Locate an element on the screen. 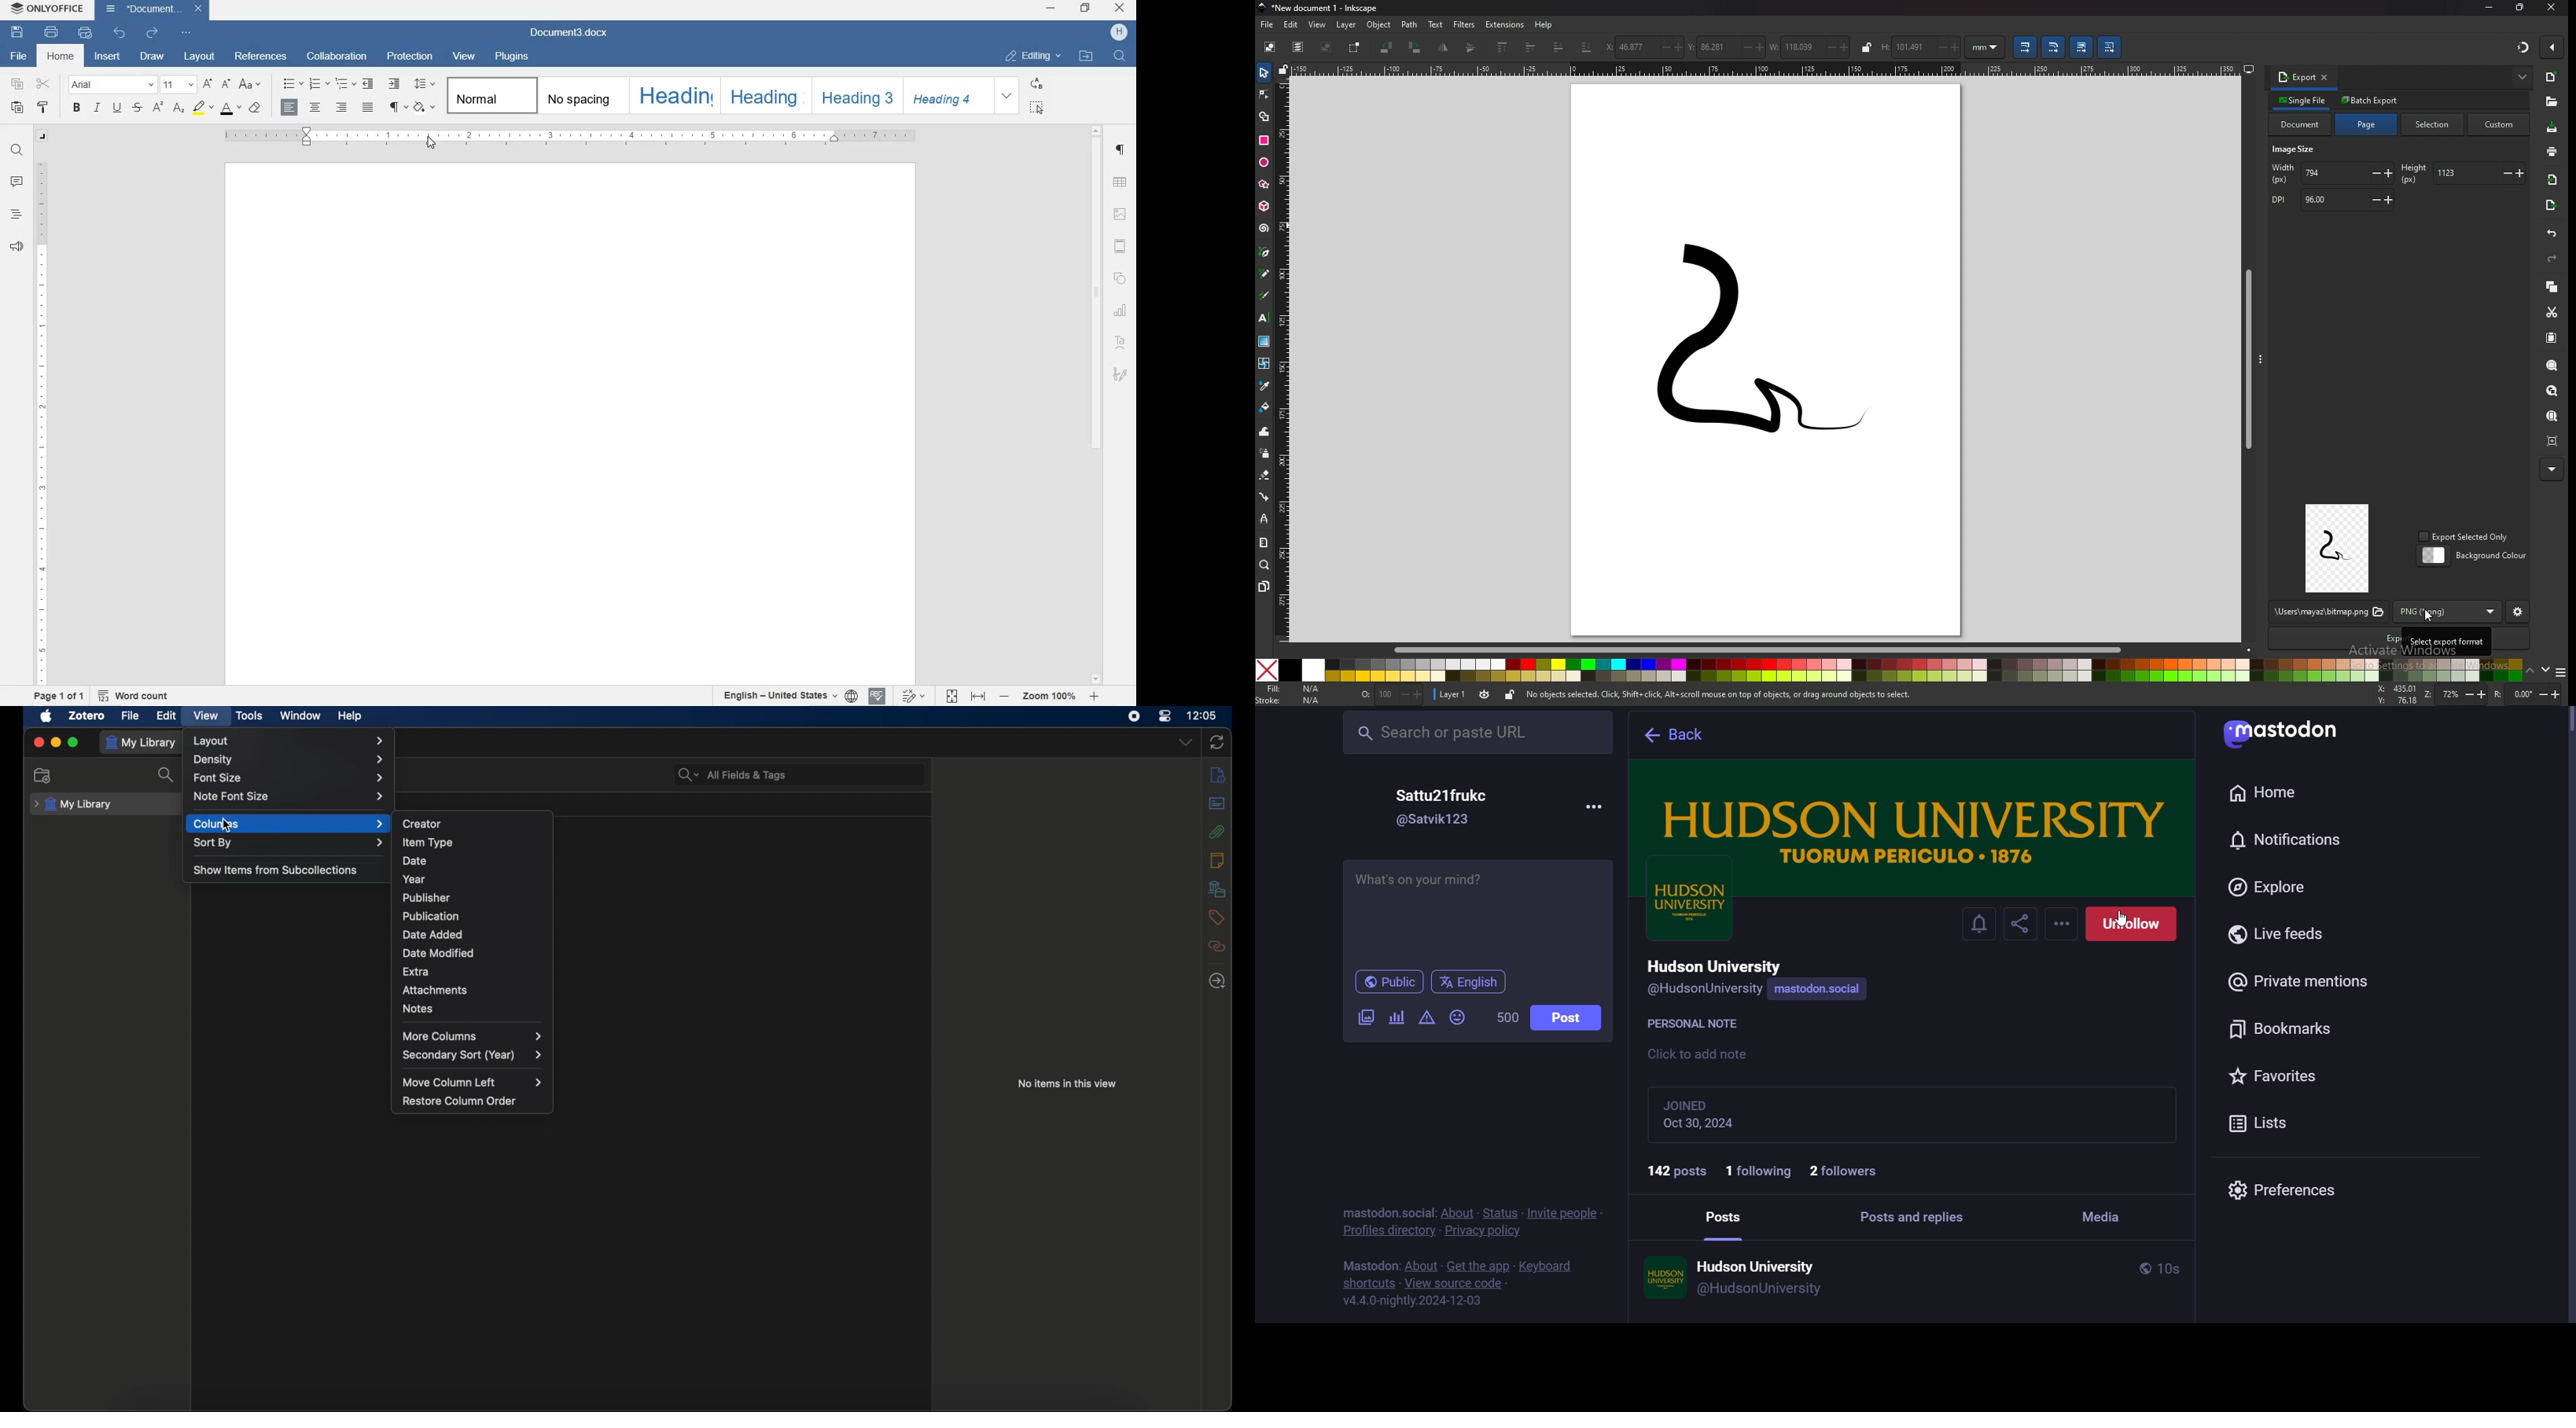  cursor is located at coordinates (2123, 913).